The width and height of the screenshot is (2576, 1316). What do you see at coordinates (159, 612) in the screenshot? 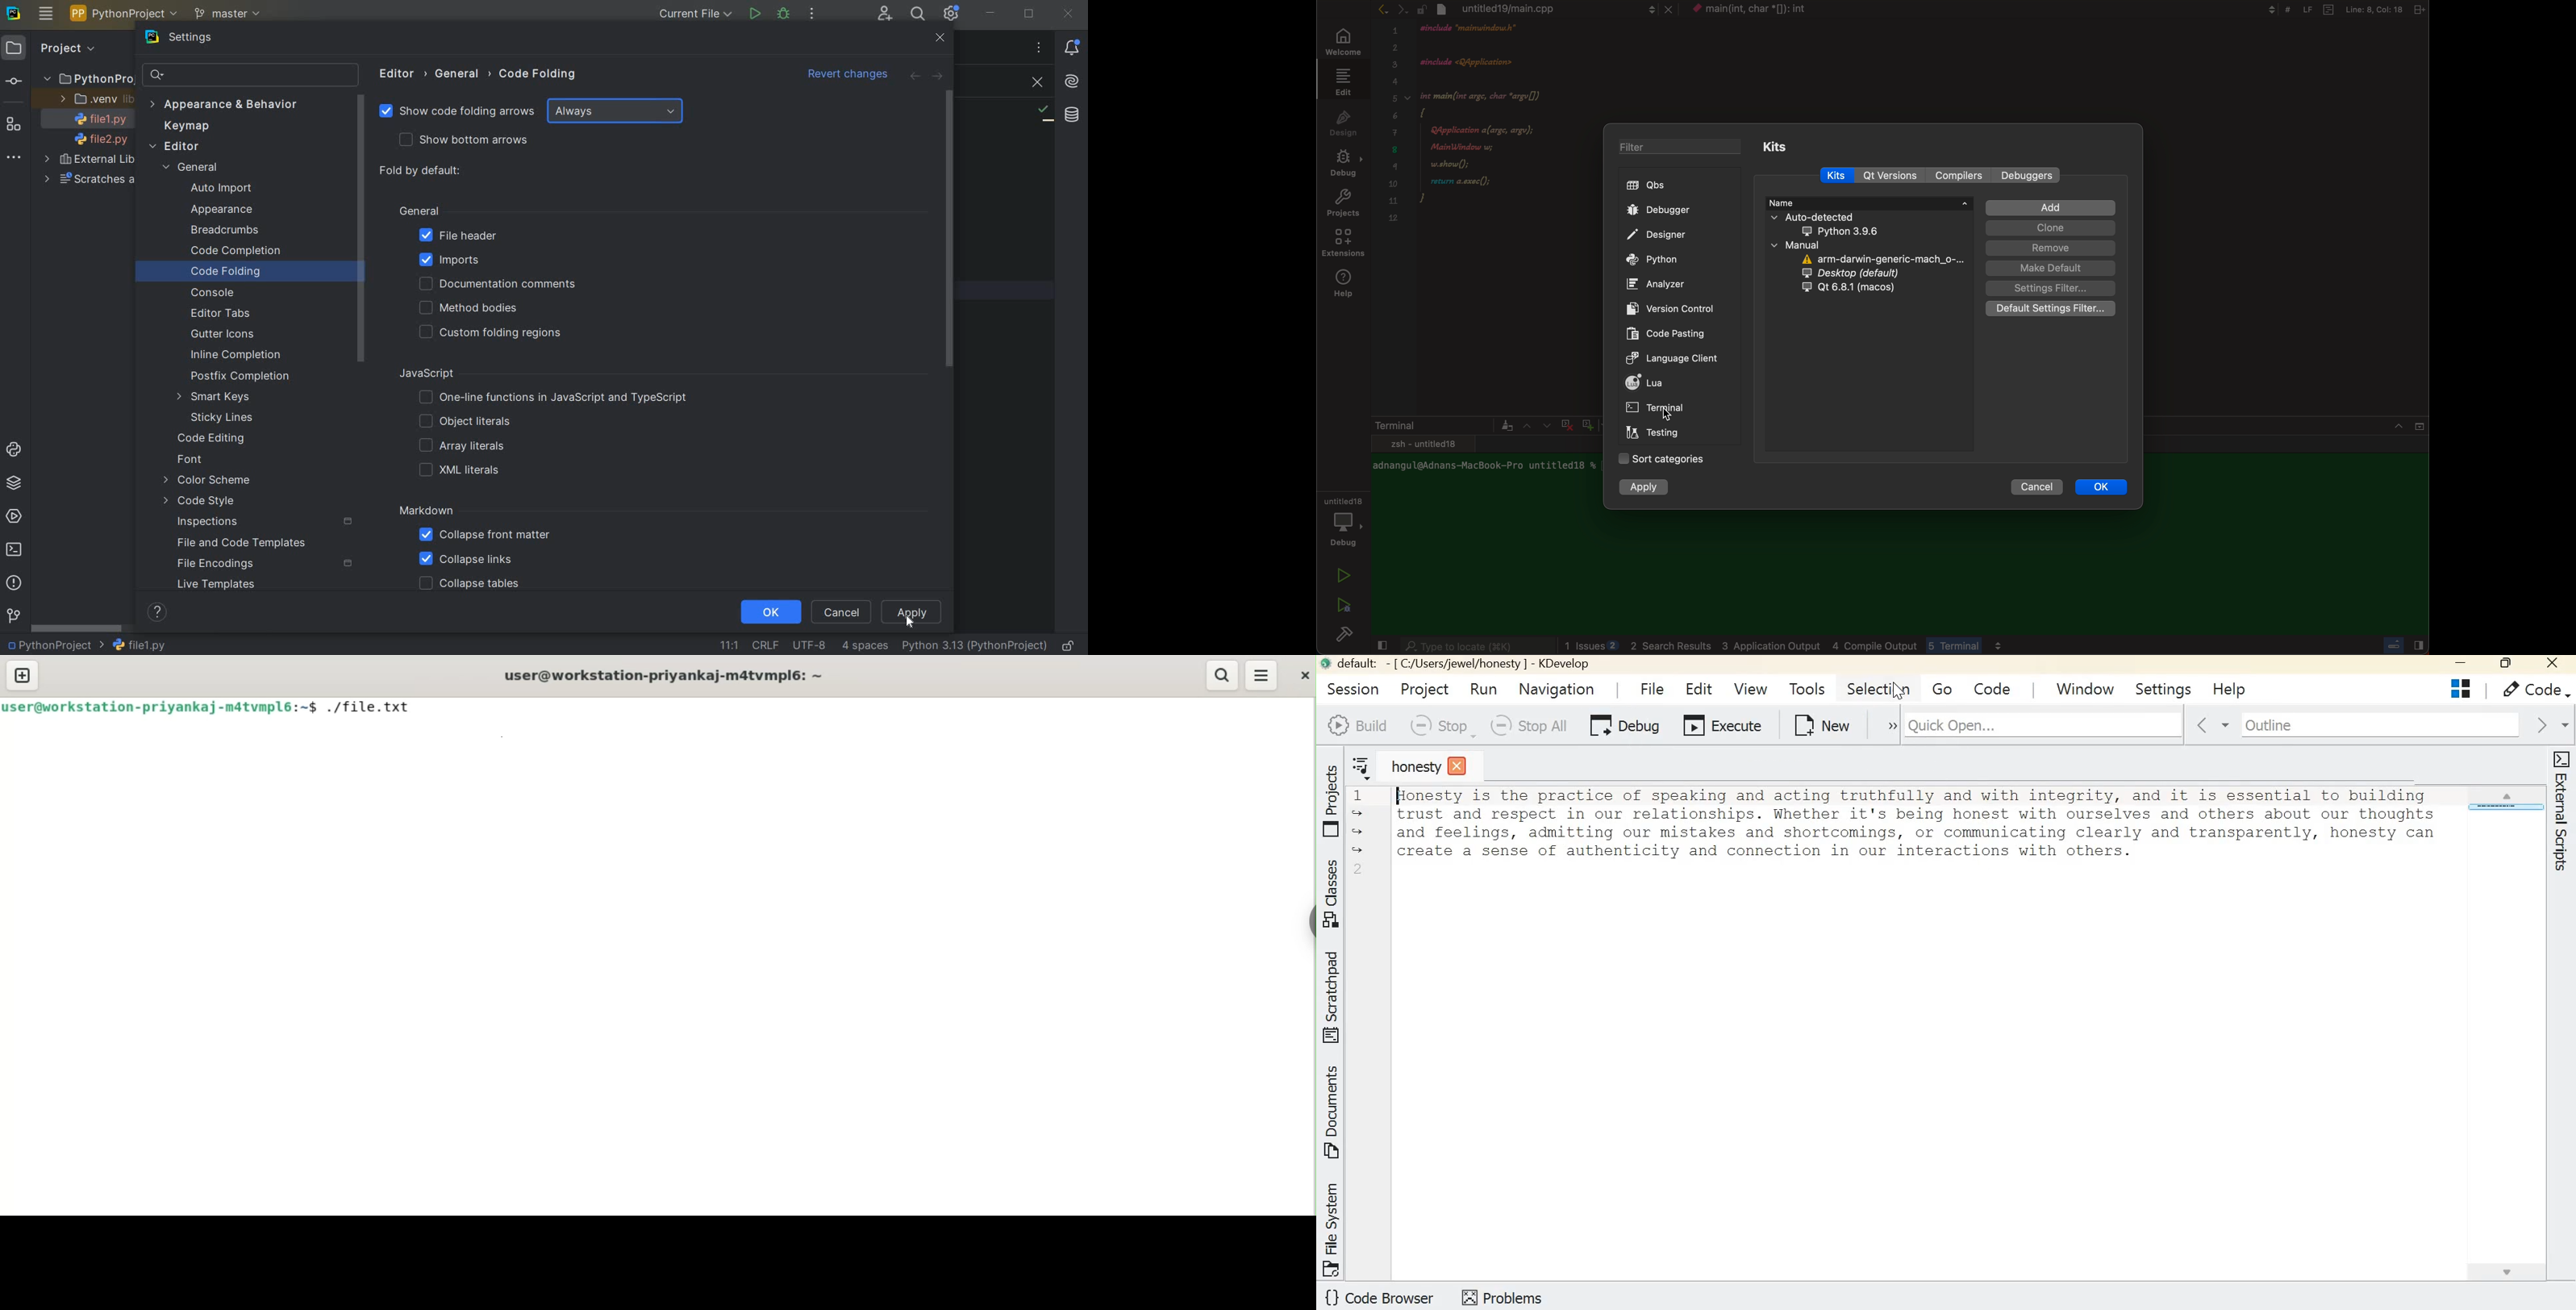
I see `HELP` at bounding box center [159, 612].